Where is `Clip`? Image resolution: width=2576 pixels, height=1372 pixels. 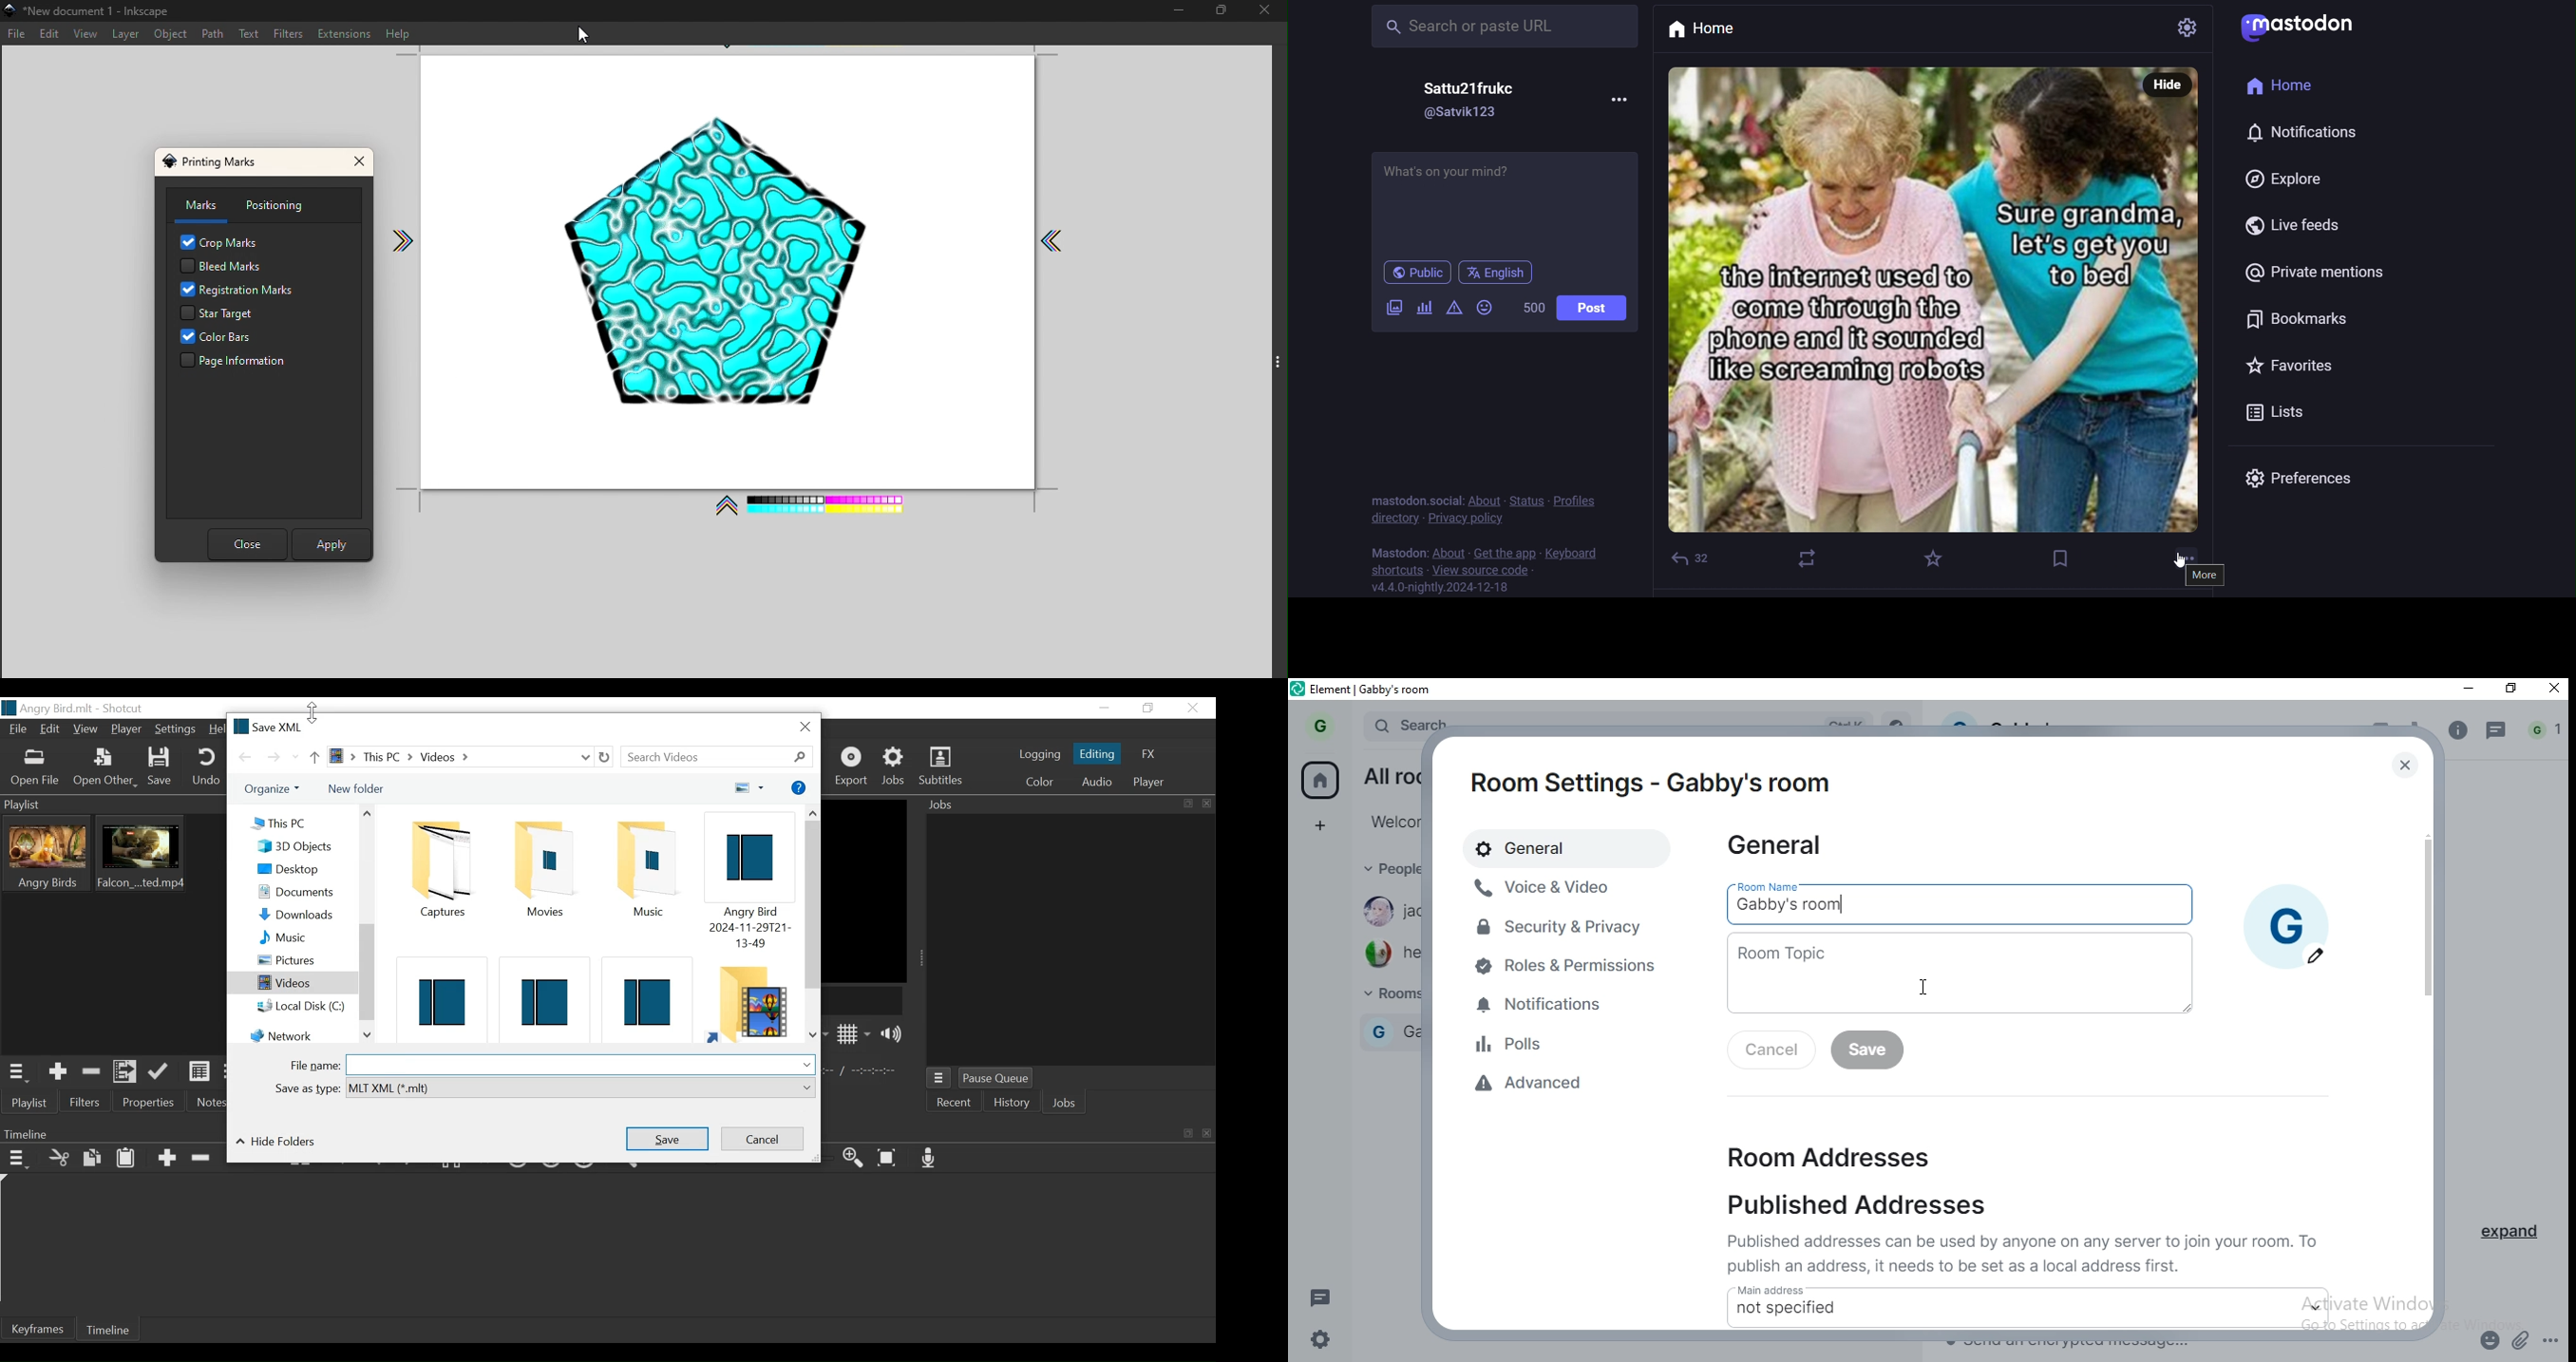
Clip is located at coordinates (142, 854).